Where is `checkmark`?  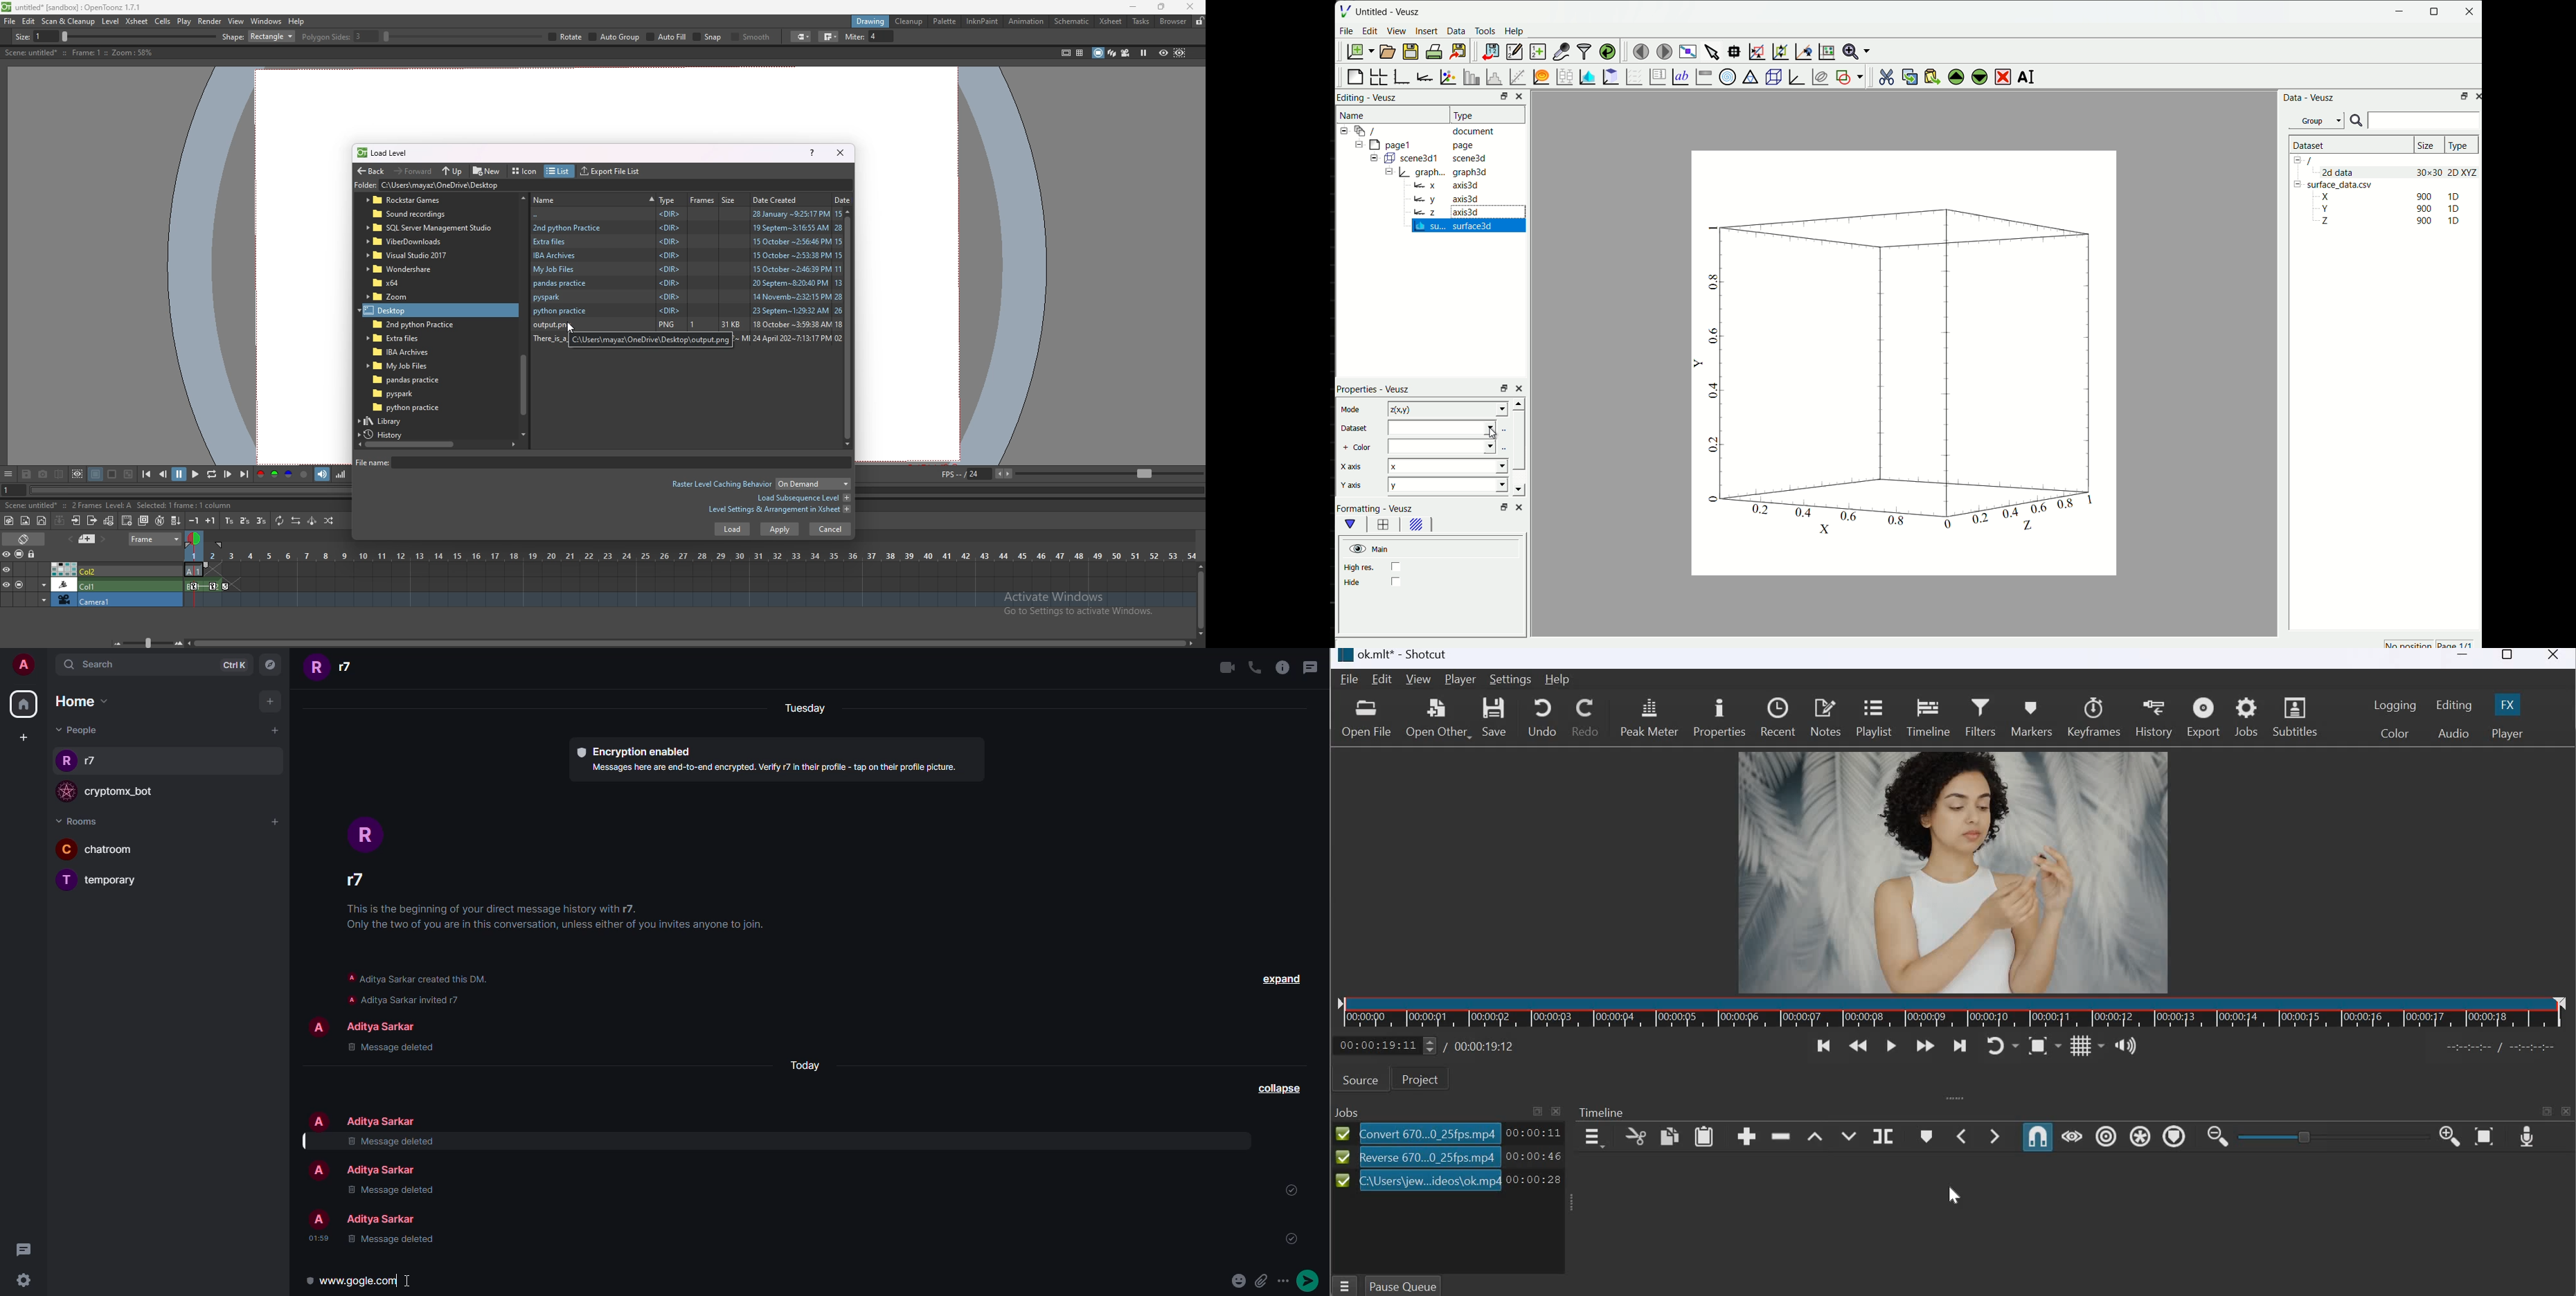
checkmark is located at coordinates (1343, 1160).